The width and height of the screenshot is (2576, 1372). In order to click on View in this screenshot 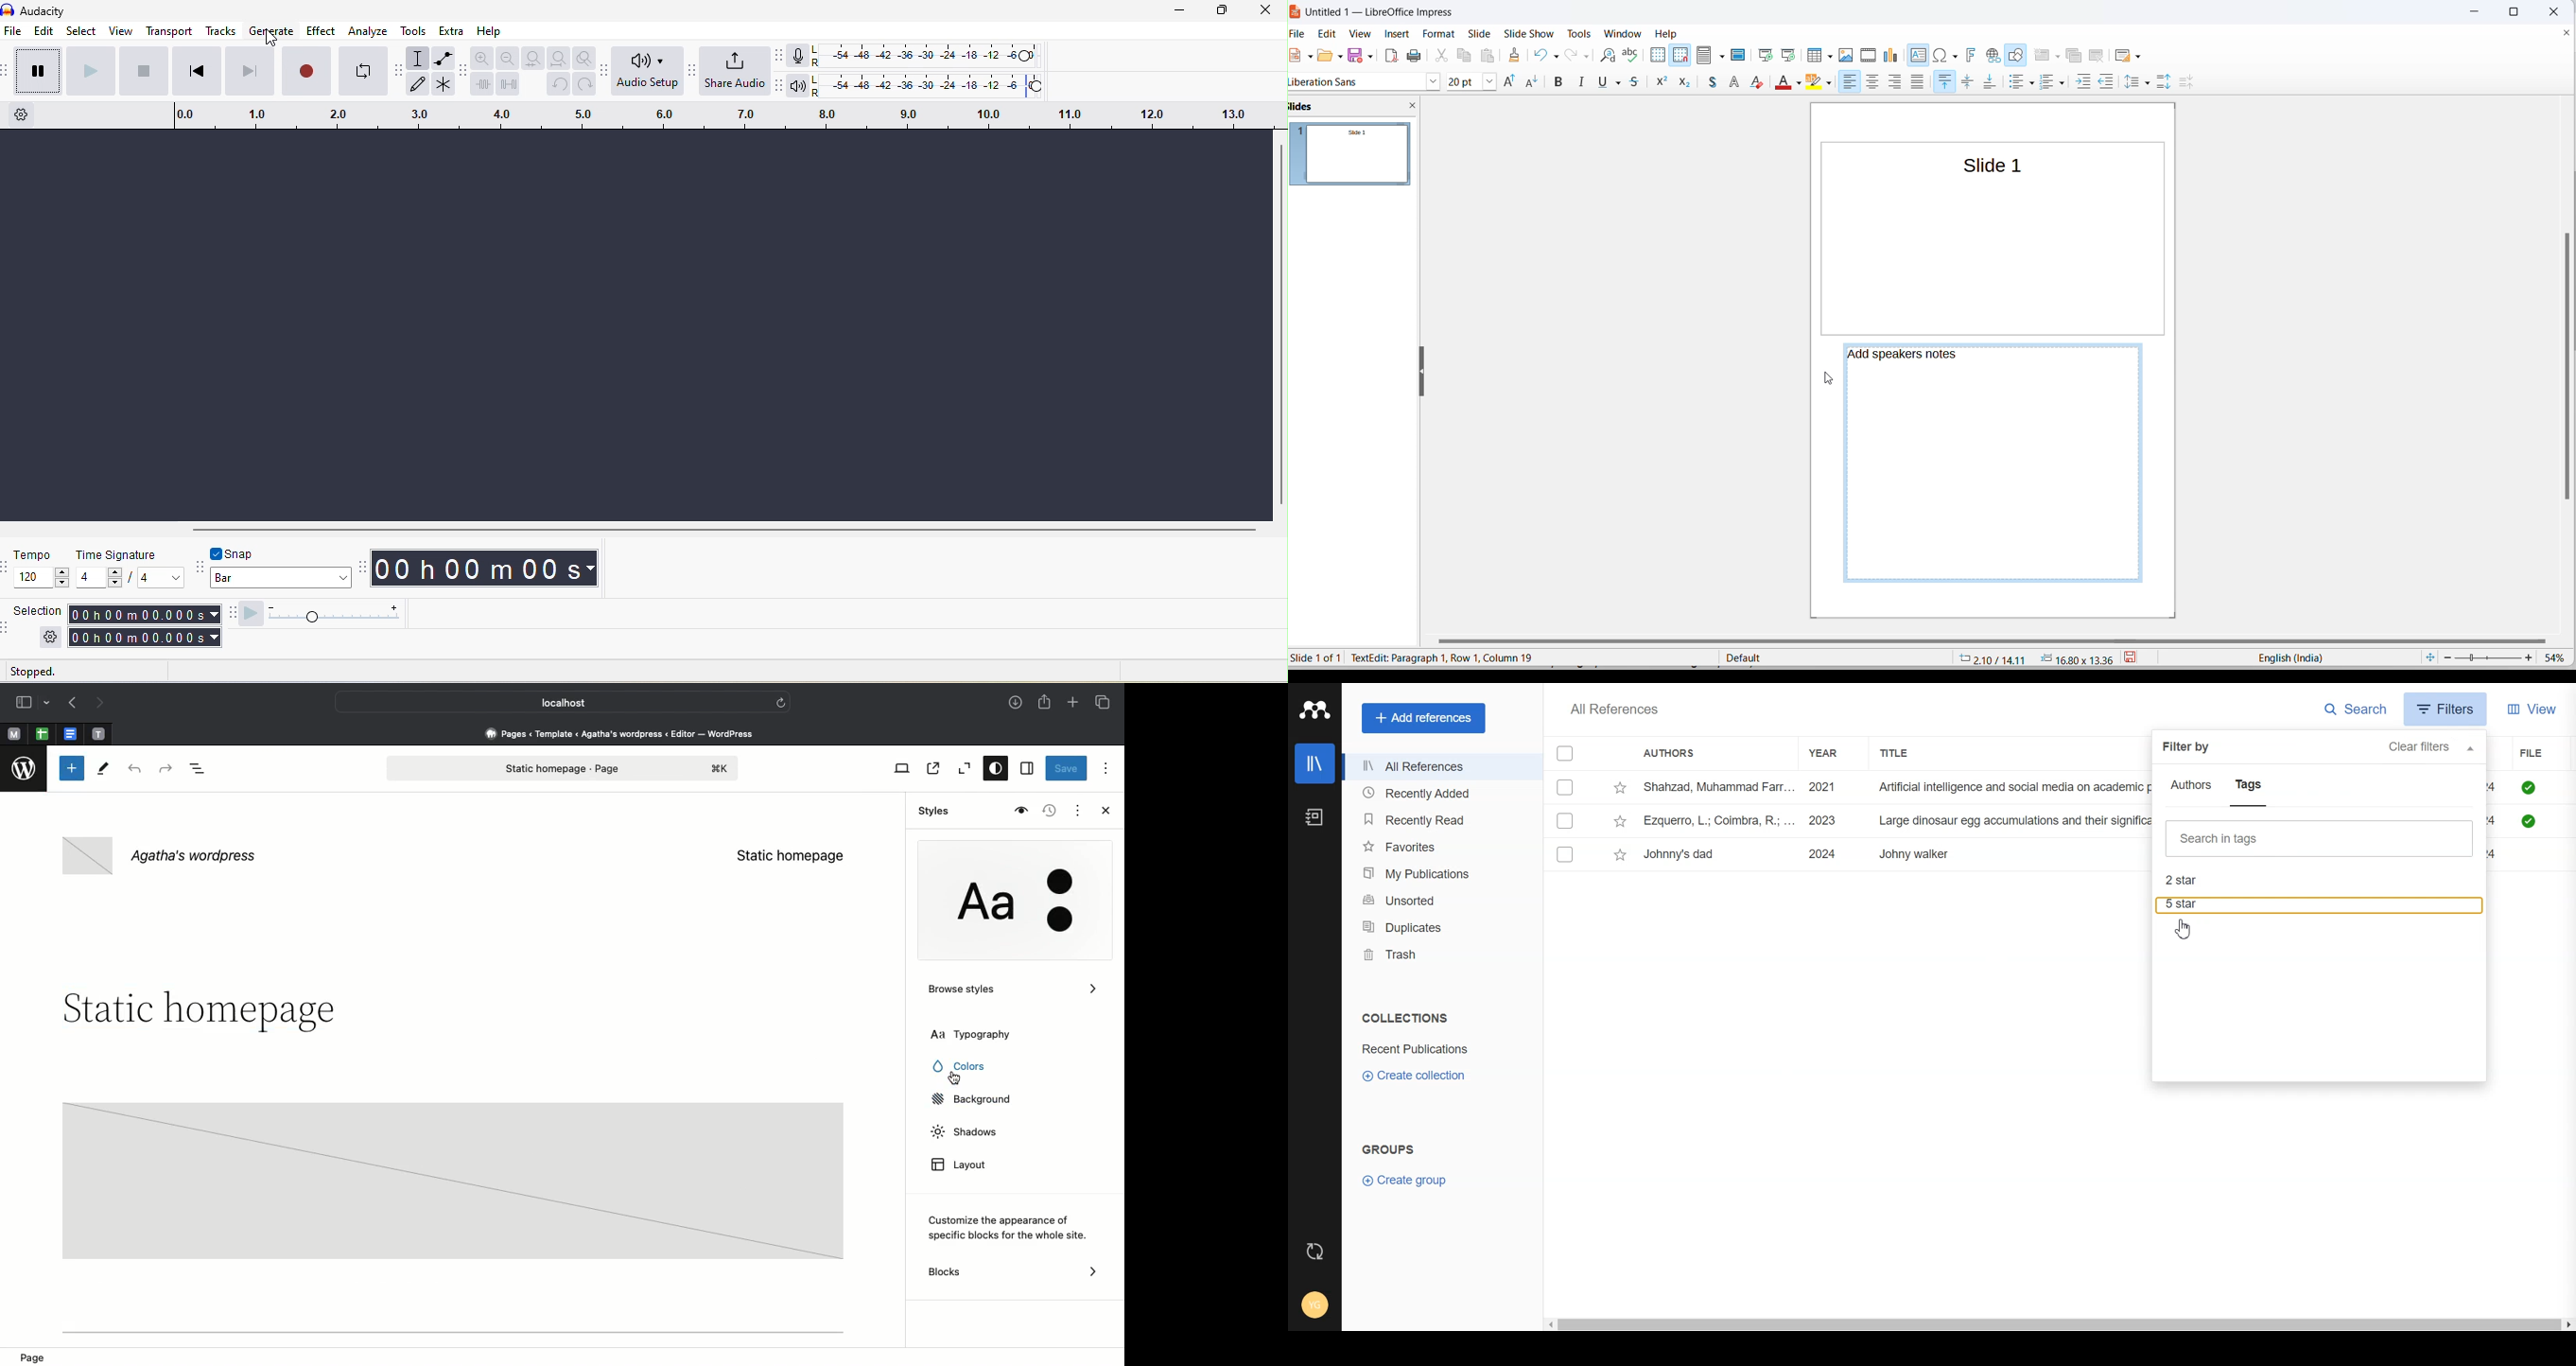, I will do `click(2532, 708)`.